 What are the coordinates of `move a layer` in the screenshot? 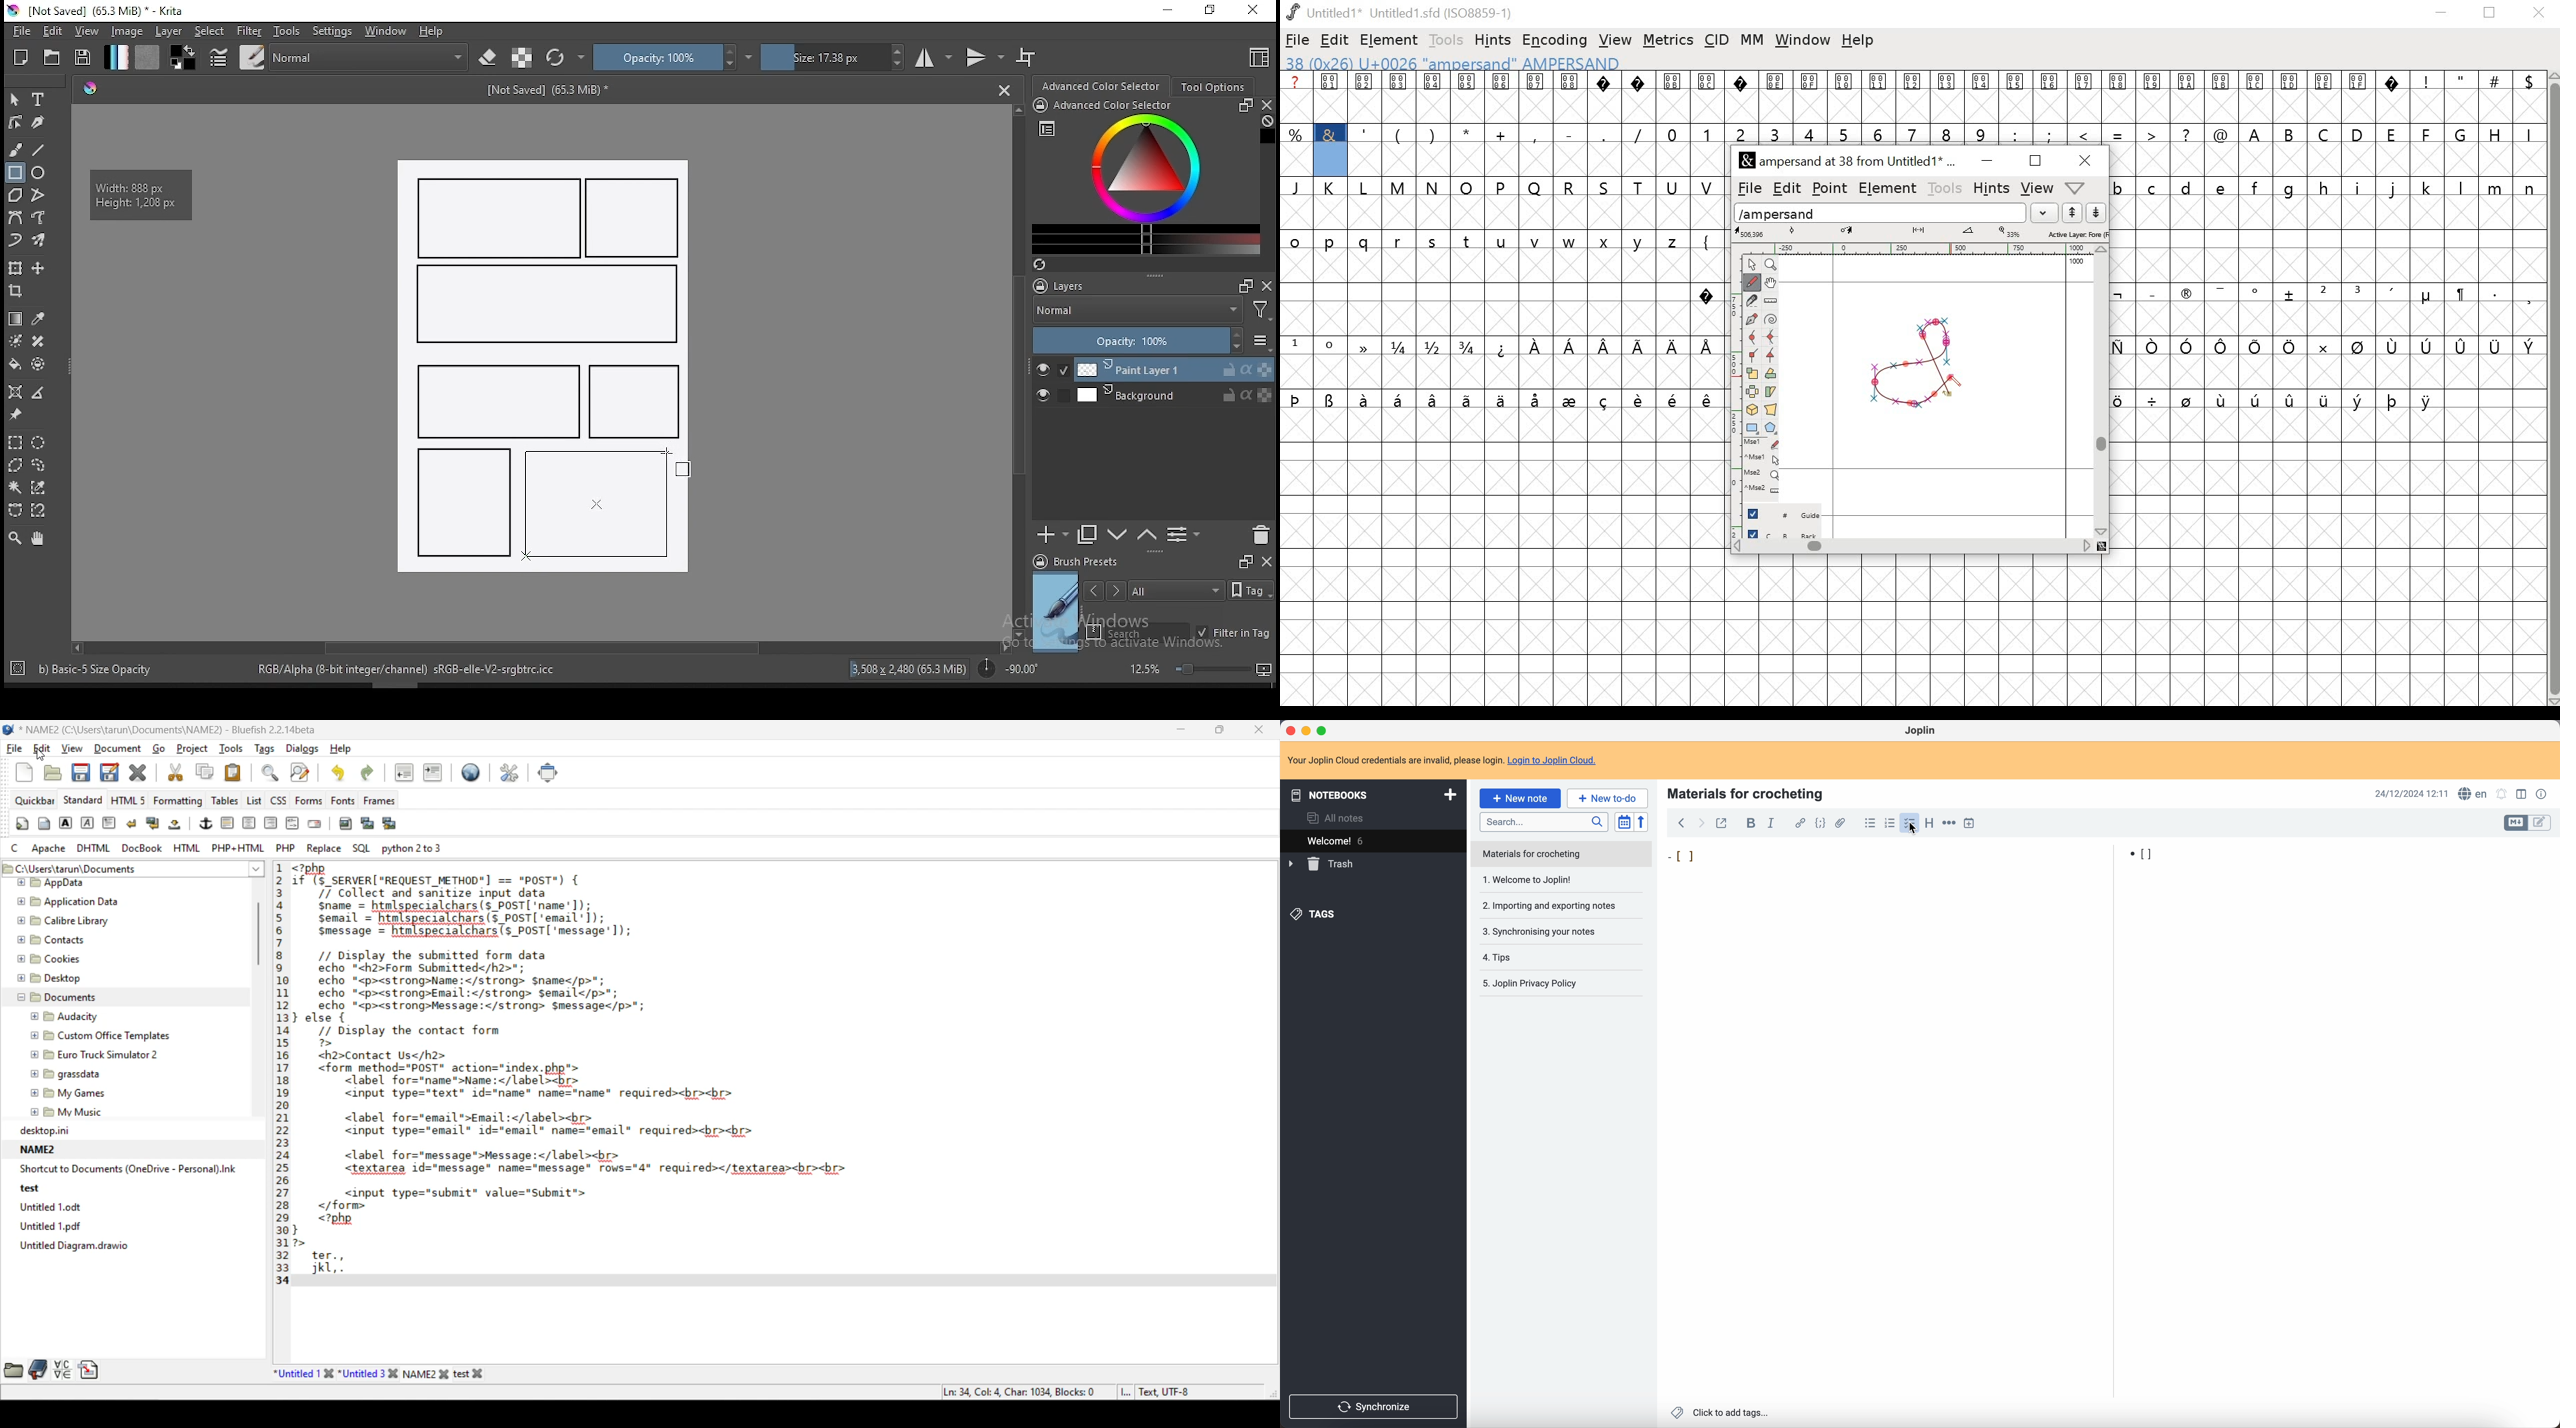 It's located at (38, 269).